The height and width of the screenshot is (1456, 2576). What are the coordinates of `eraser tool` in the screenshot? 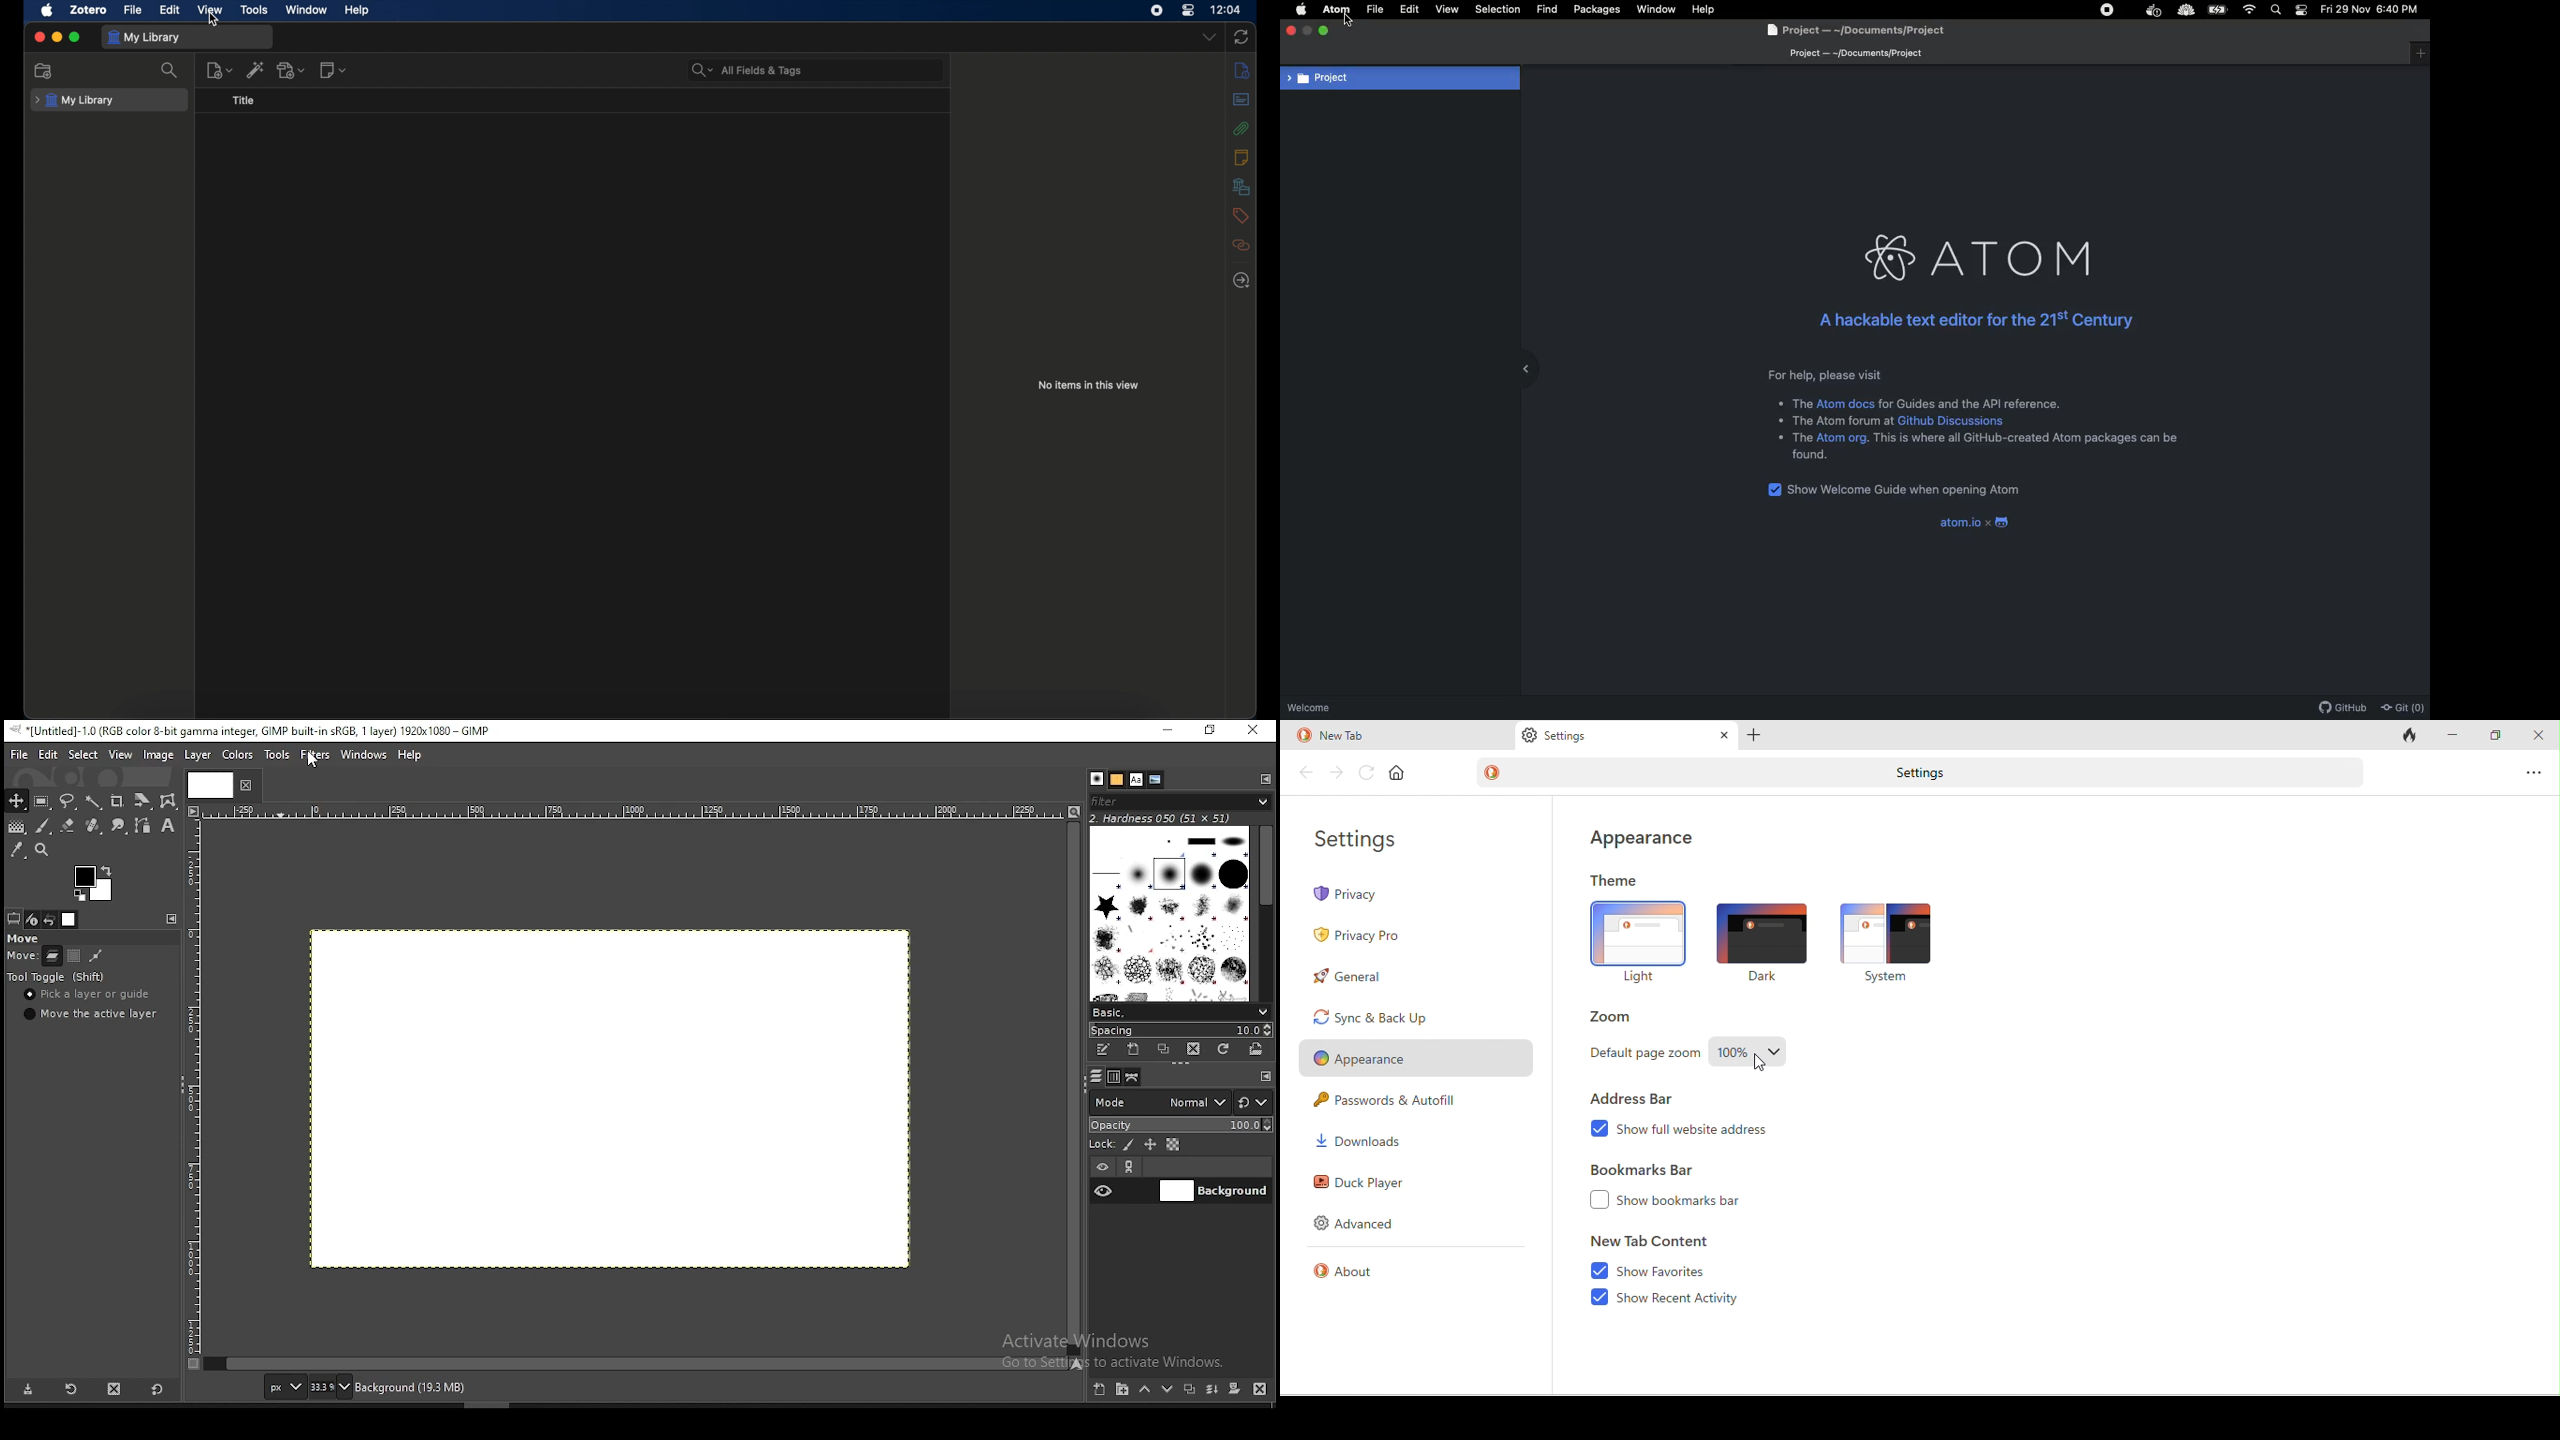 It's located at (69, 827).